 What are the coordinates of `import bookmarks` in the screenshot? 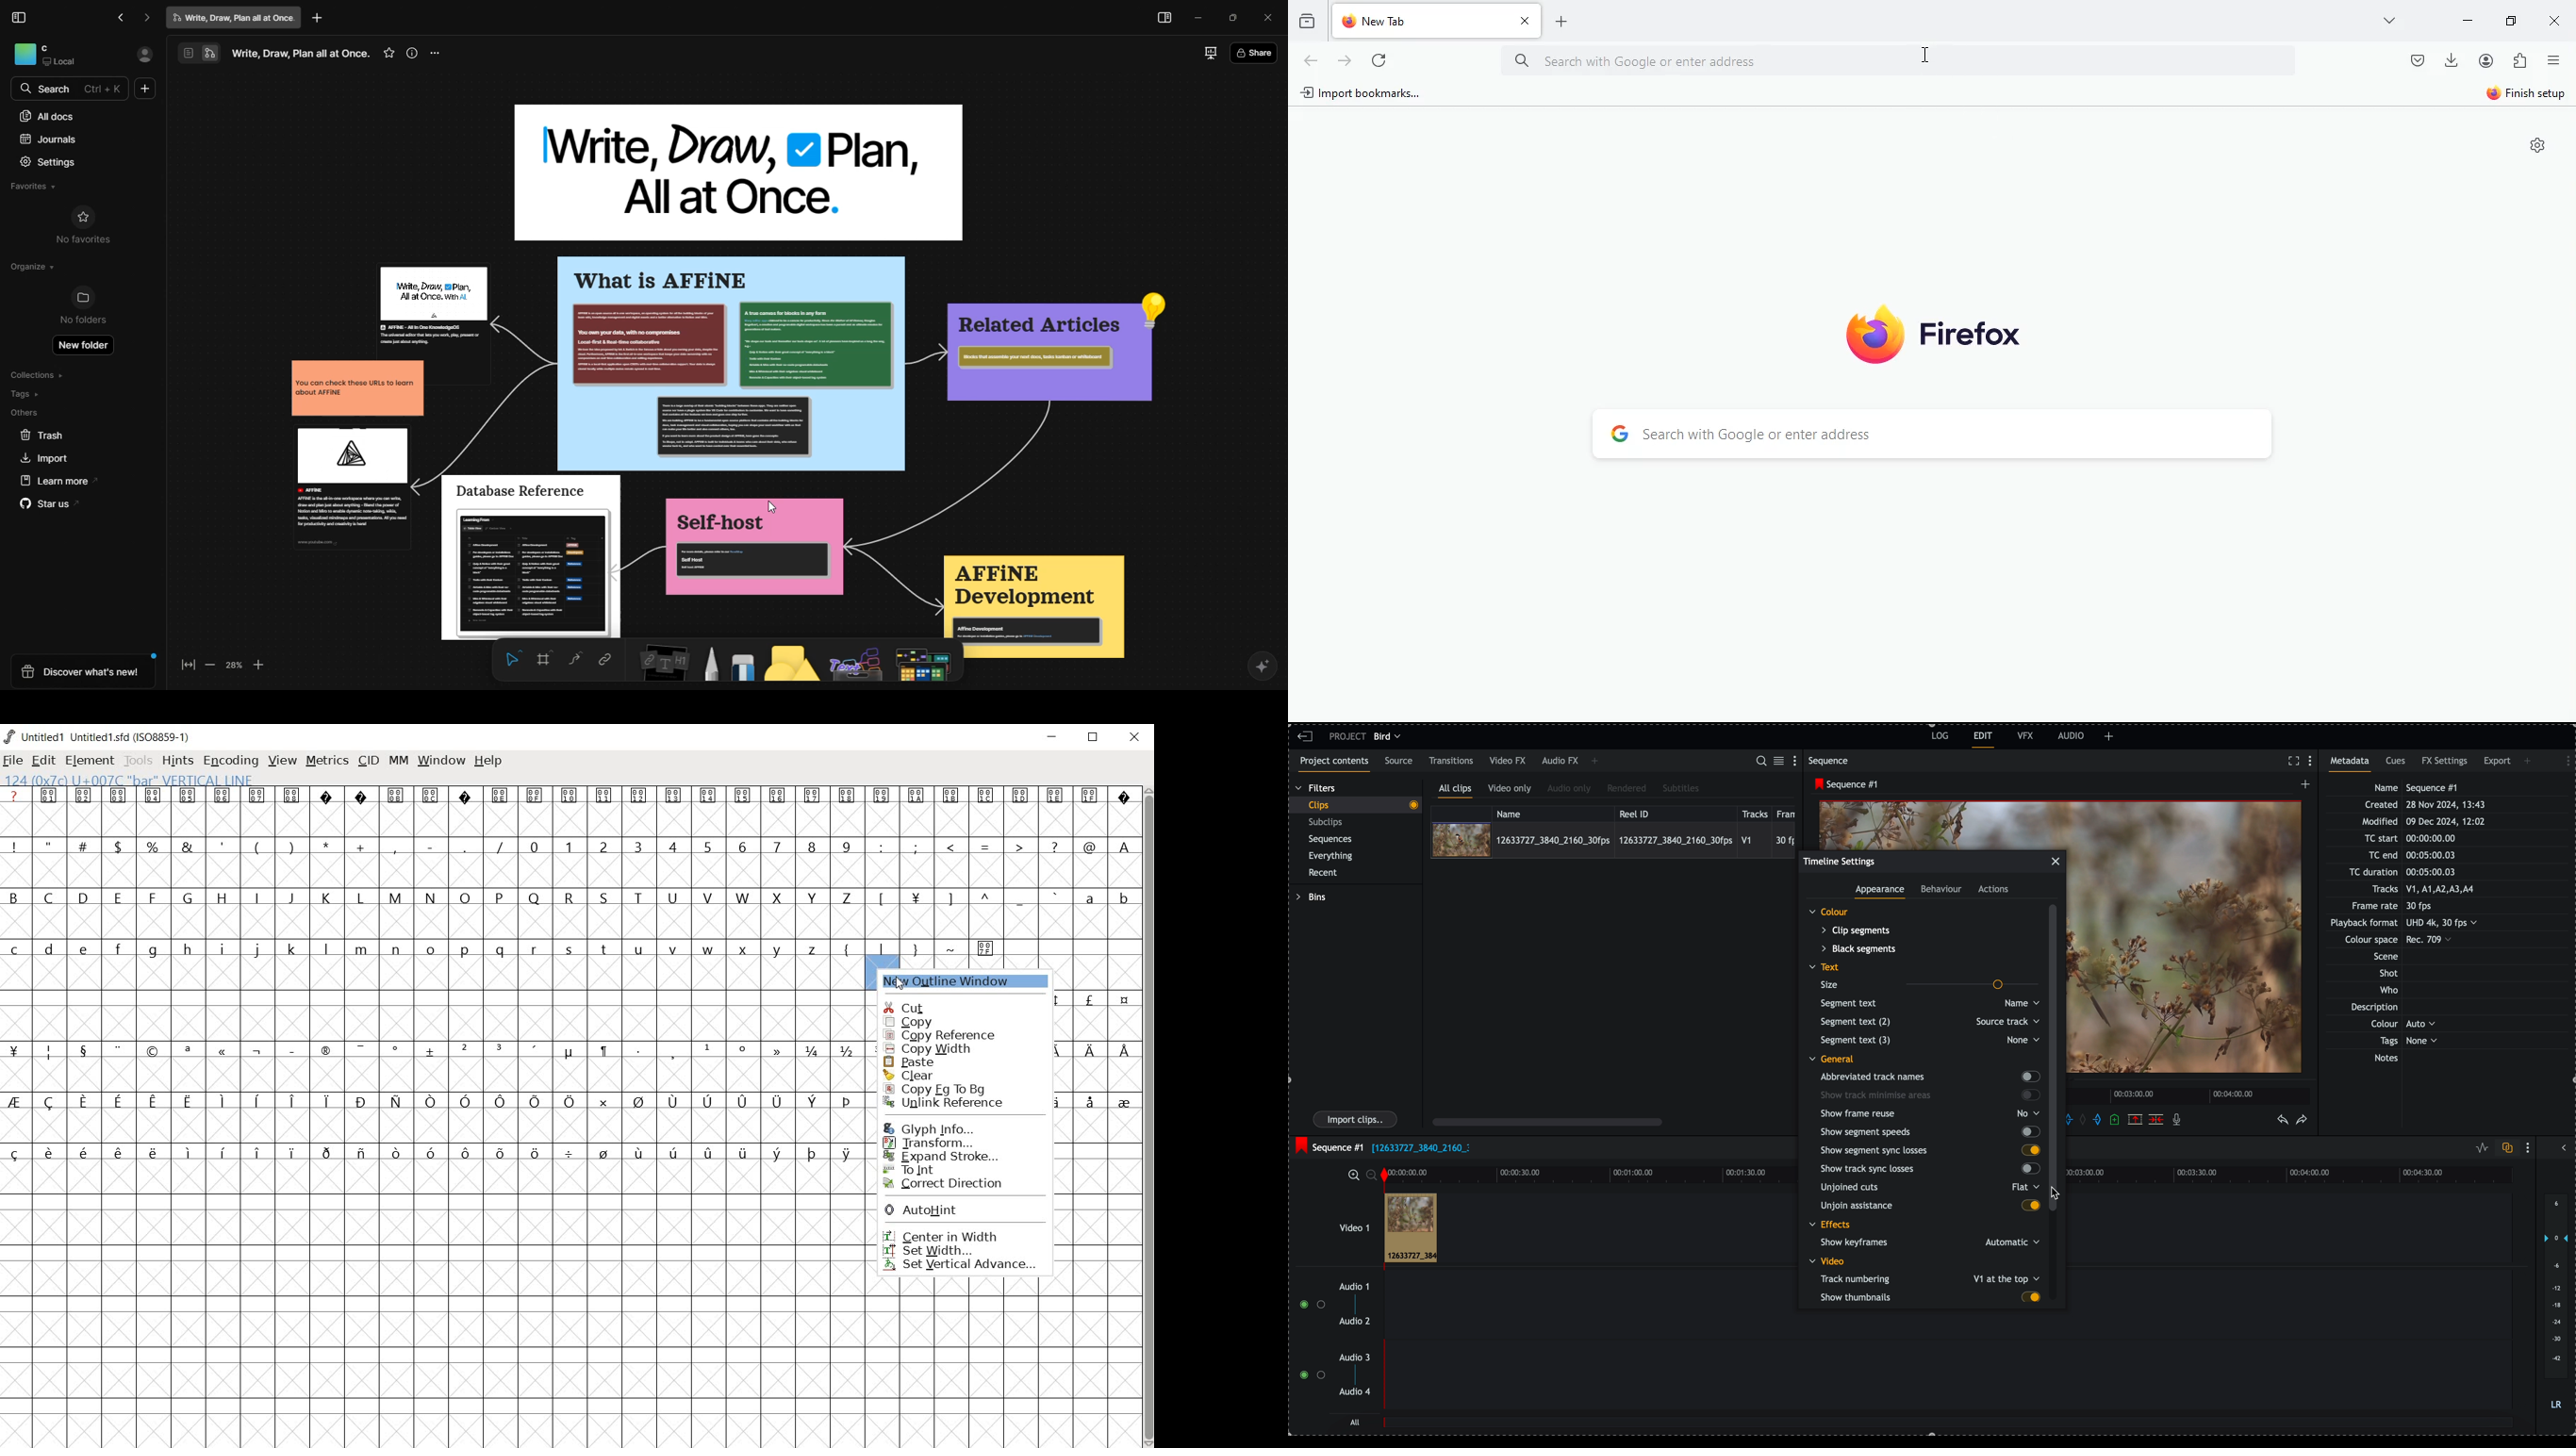 It's located at (1368, 95).